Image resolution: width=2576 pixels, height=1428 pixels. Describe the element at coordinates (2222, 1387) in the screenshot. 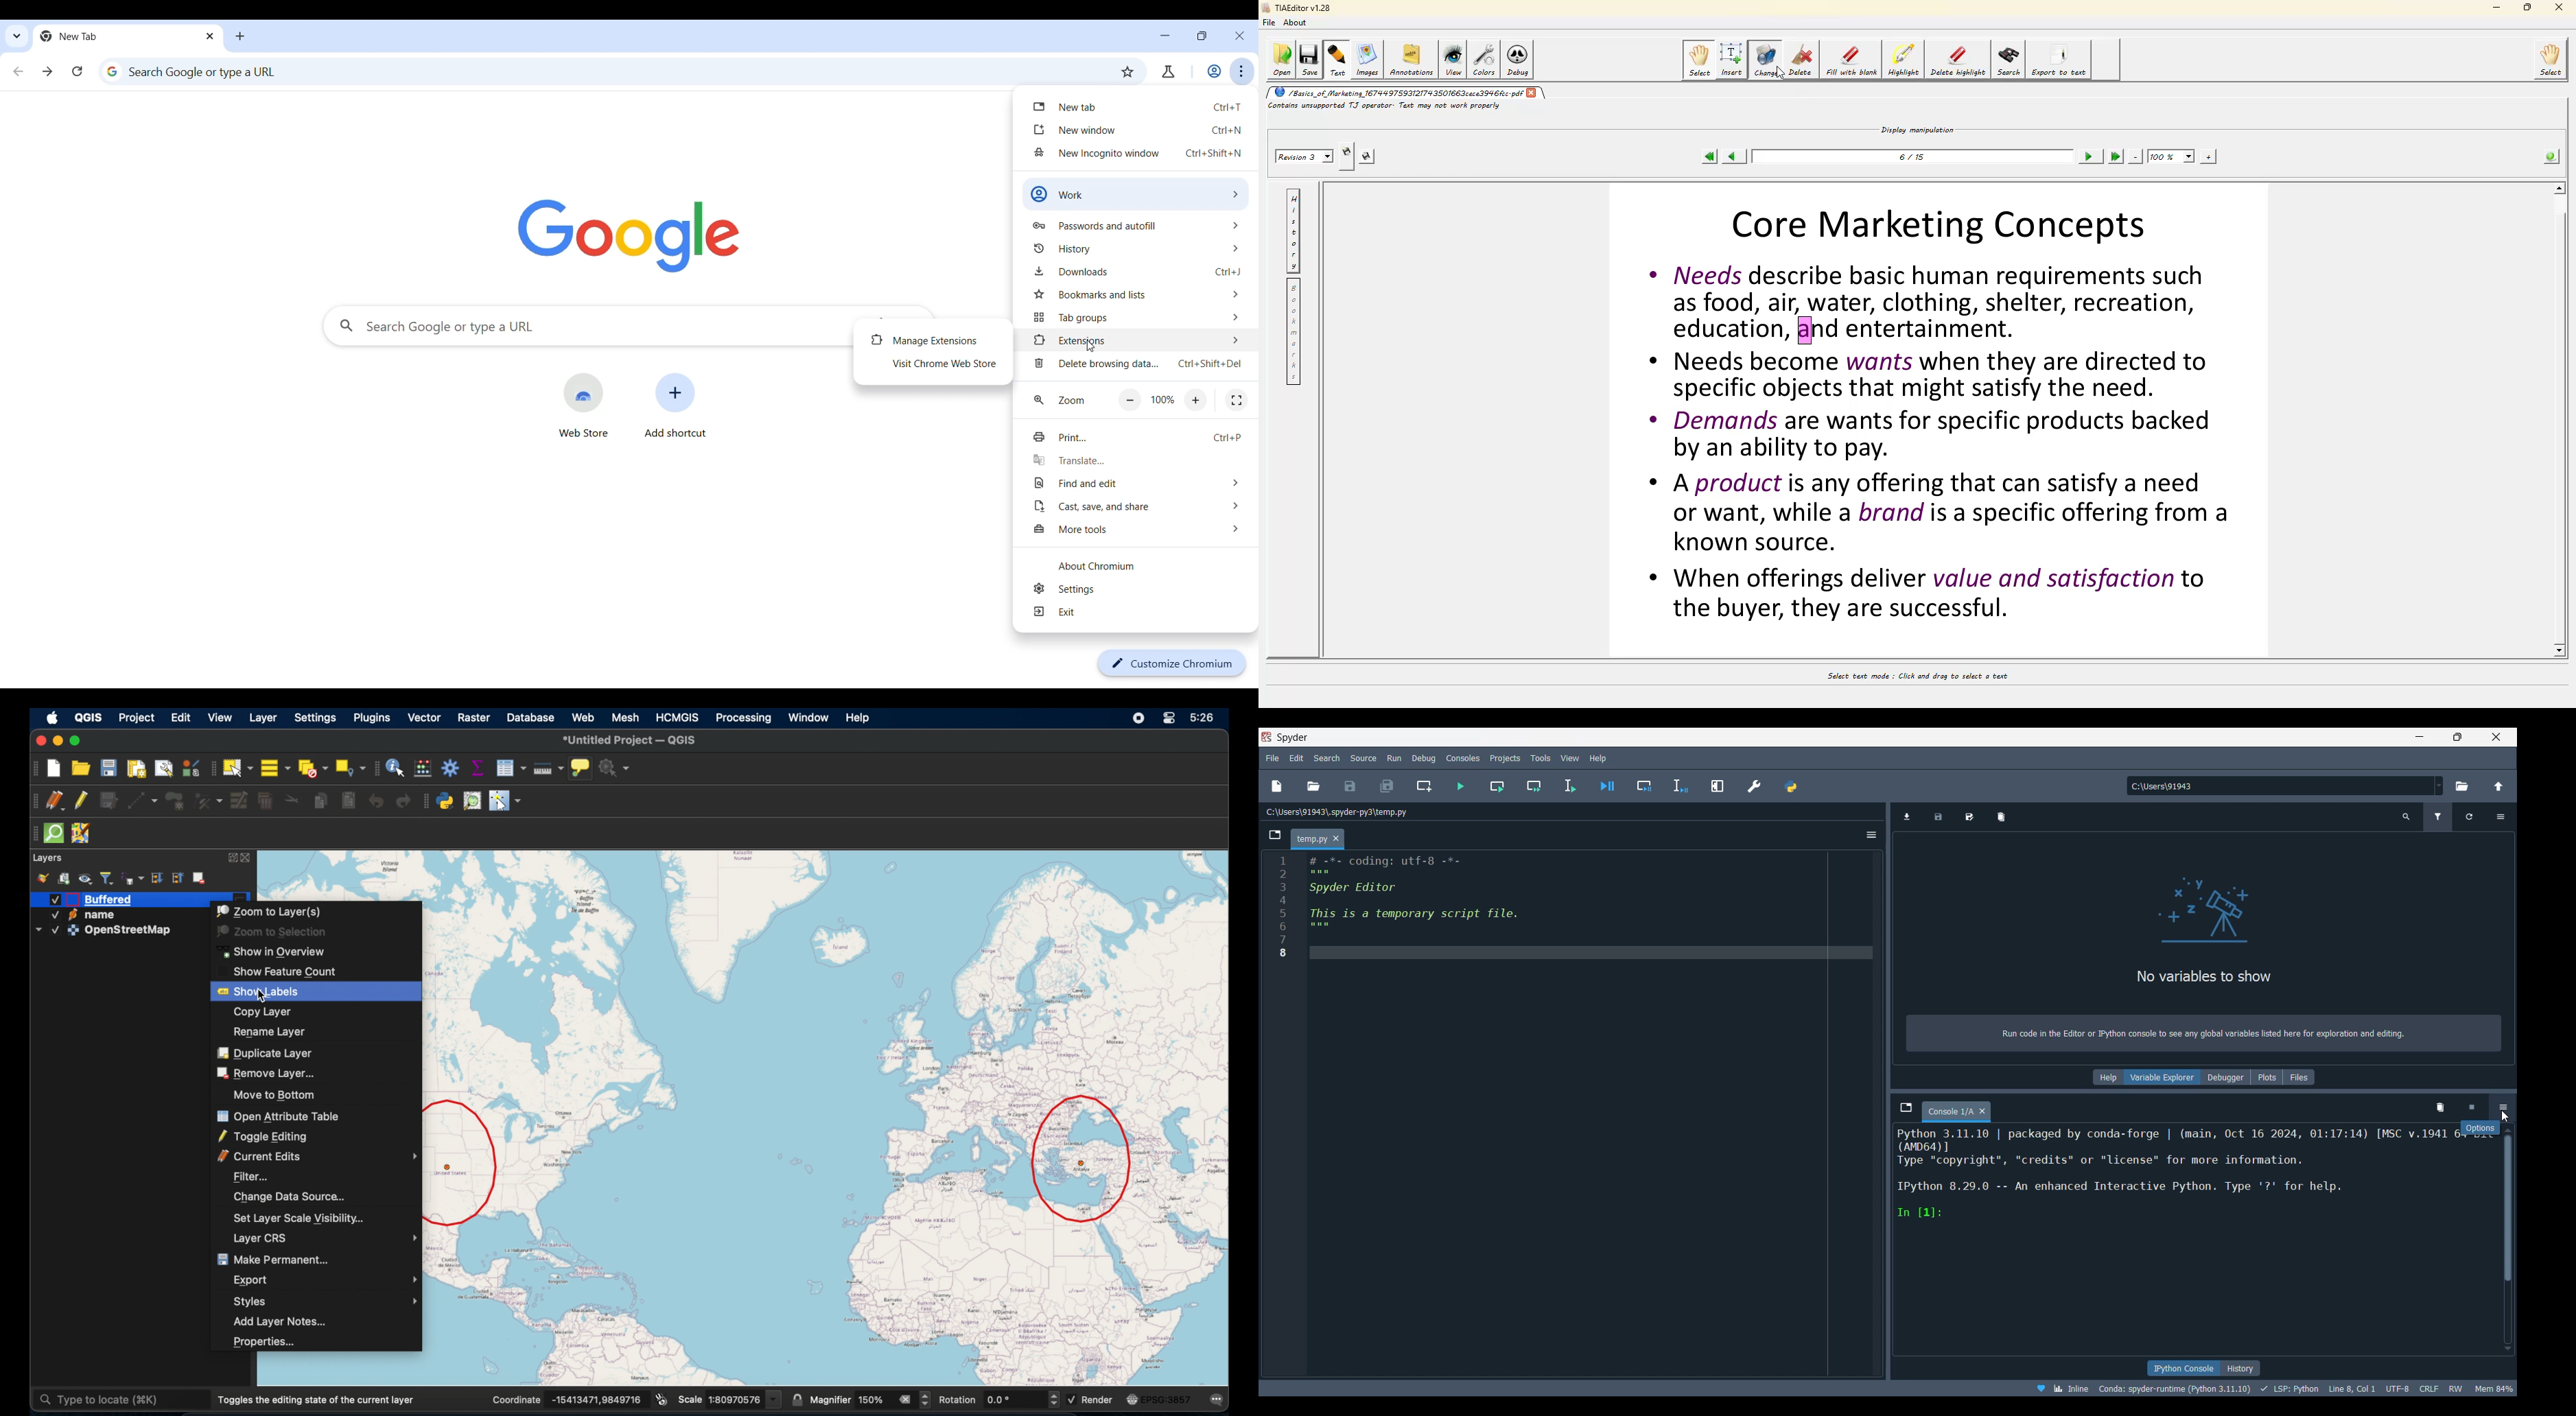

I see `® Wb Inline Conda: spyder-runtime (Python 3.11.10) + LSP: Python Line8,Col1 UTF8 CRL` at that location.